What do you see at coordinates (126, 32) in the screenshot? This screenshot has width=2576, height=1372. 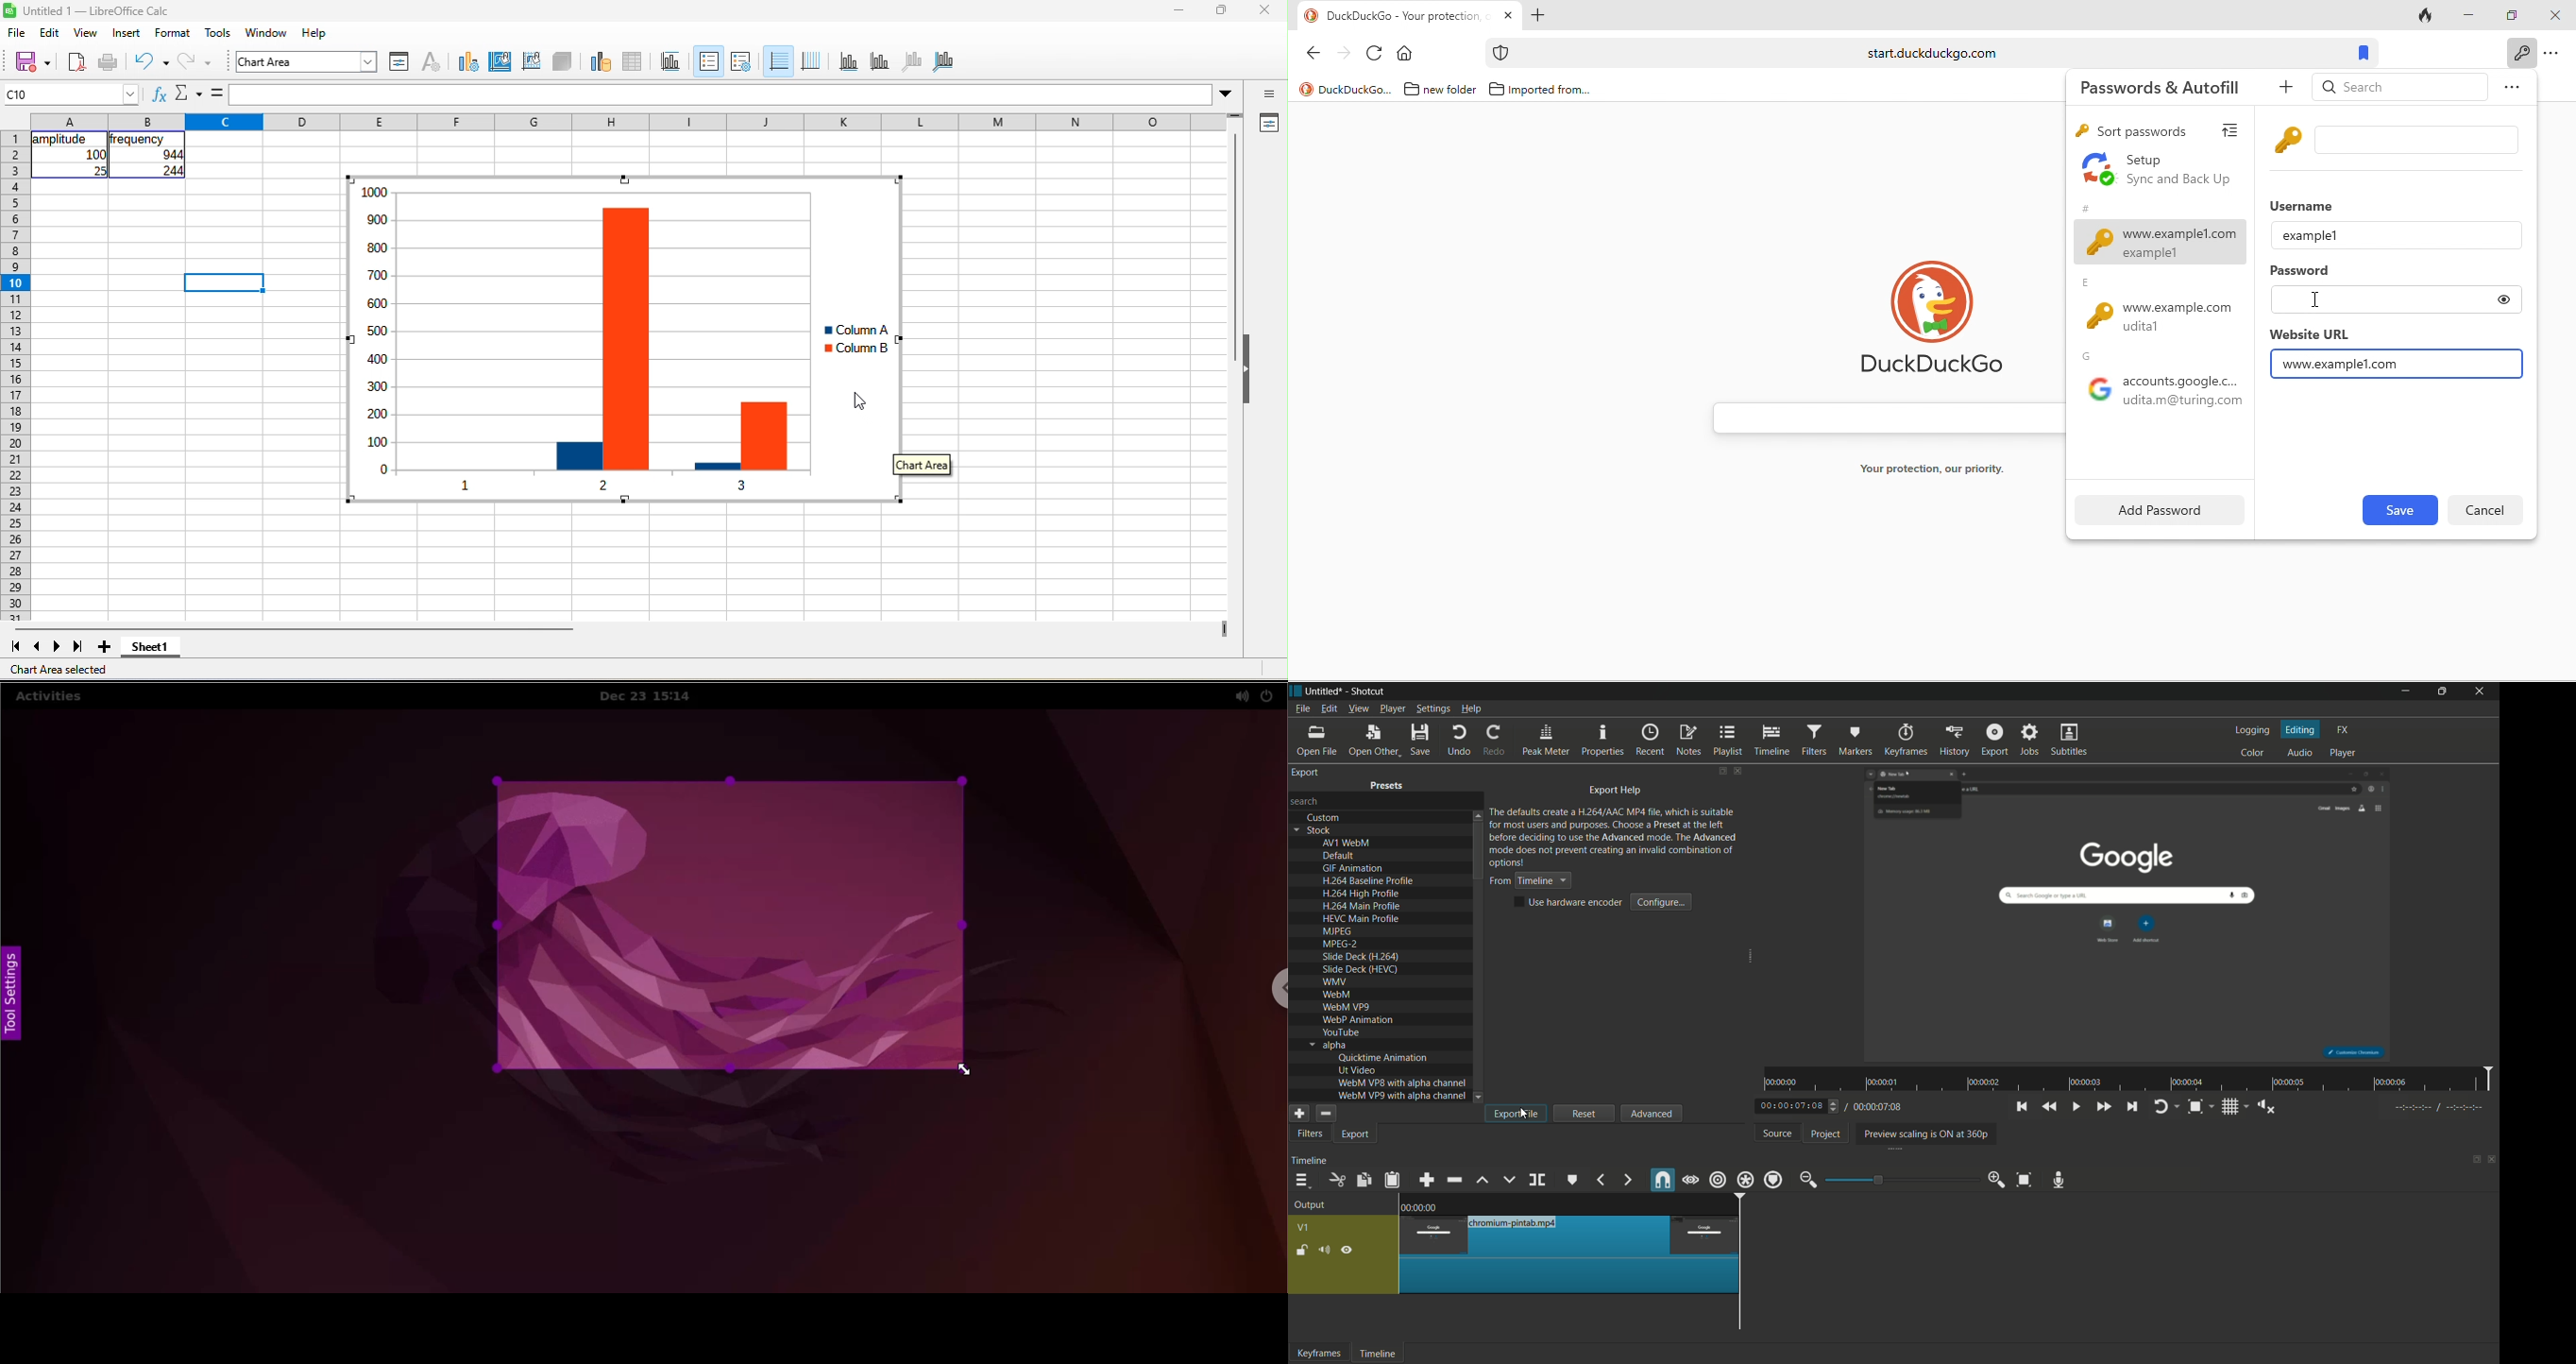 I see `insert` at bounding box center [126, 32].